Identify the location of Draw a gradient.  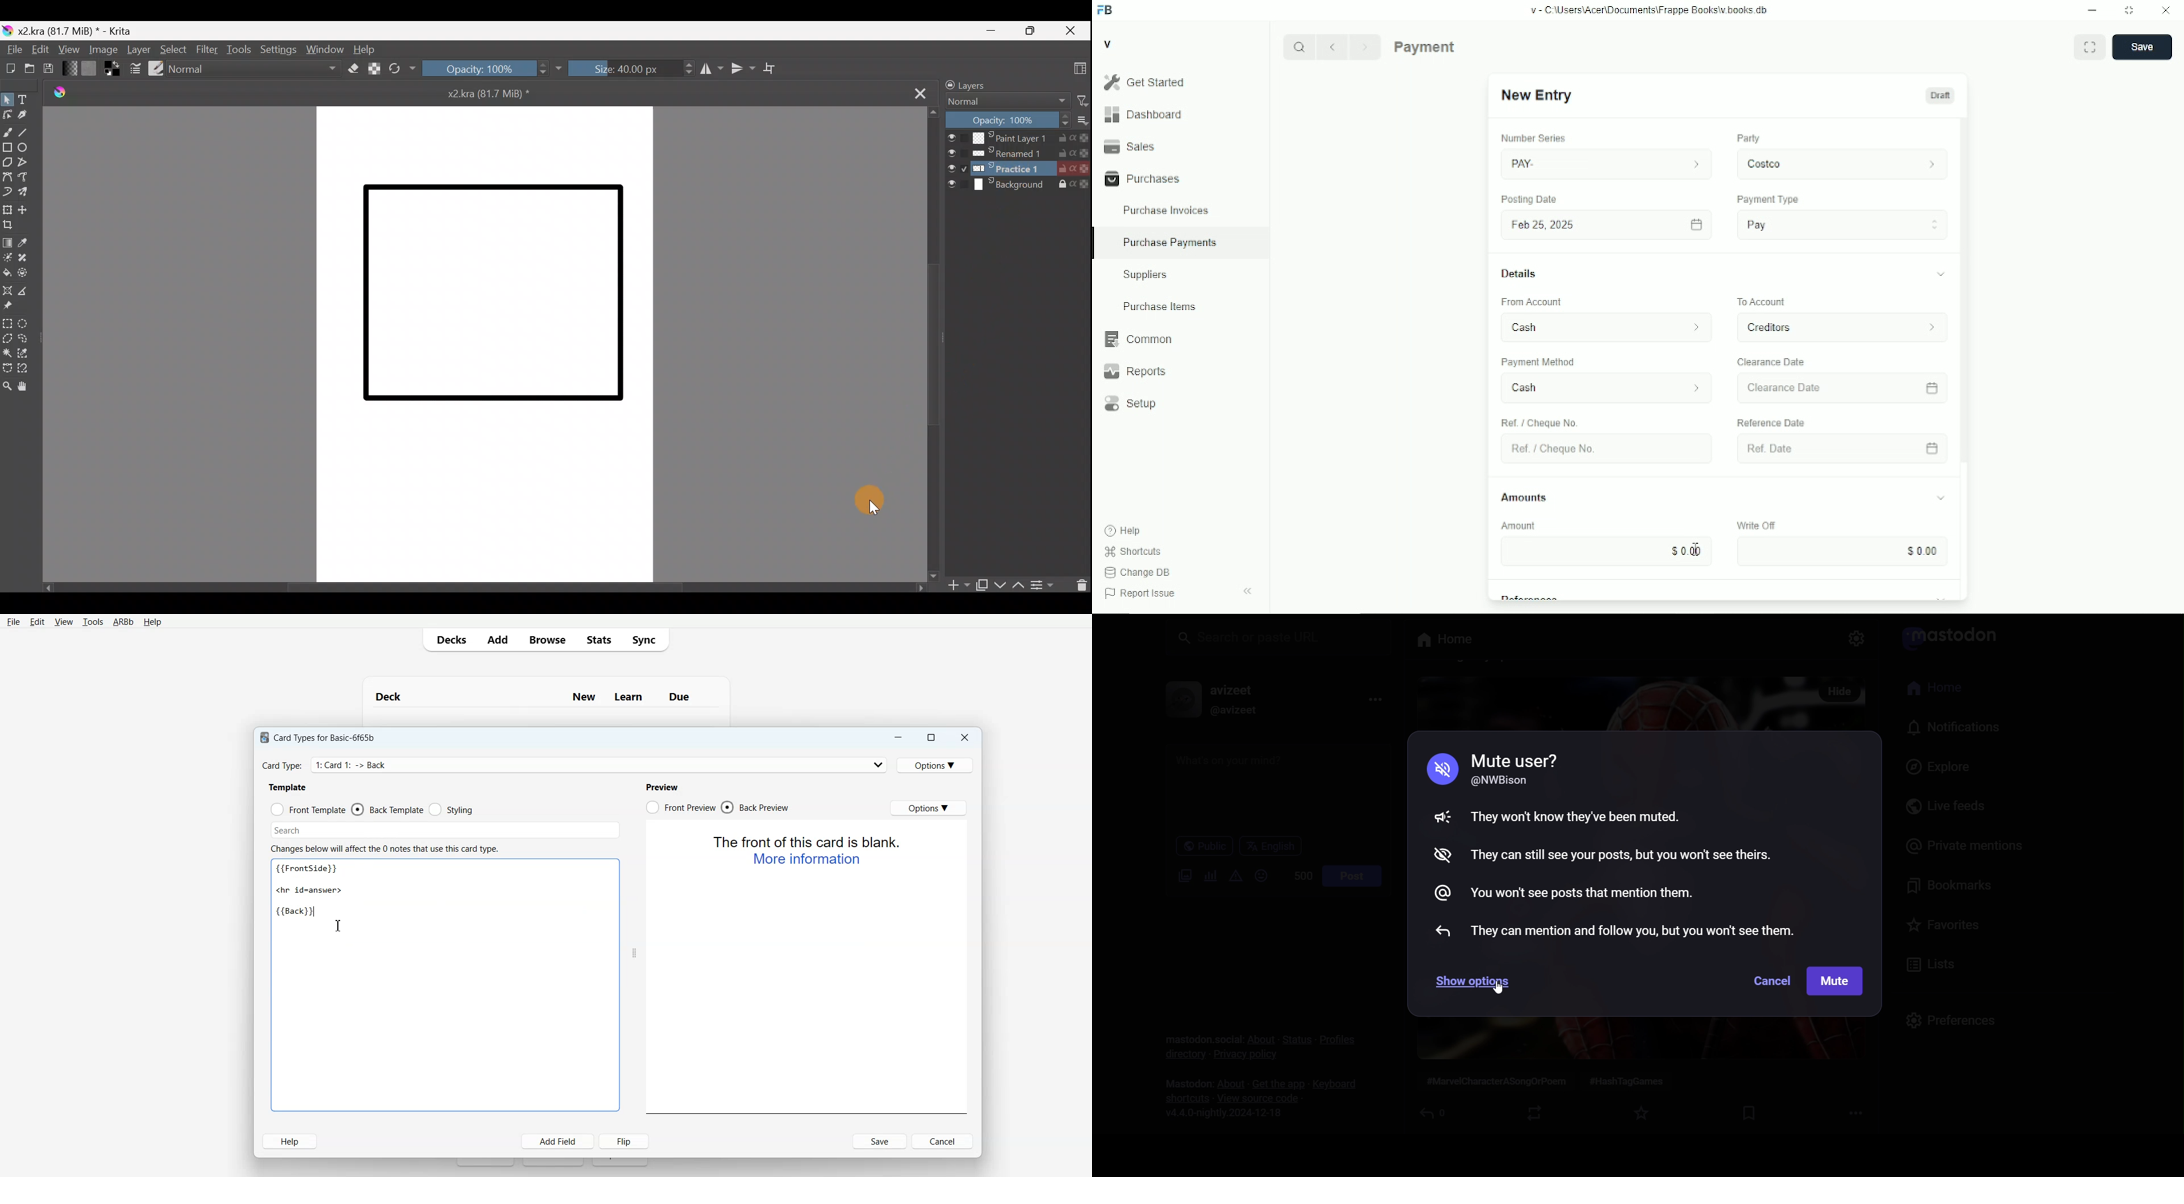
(7, 243).